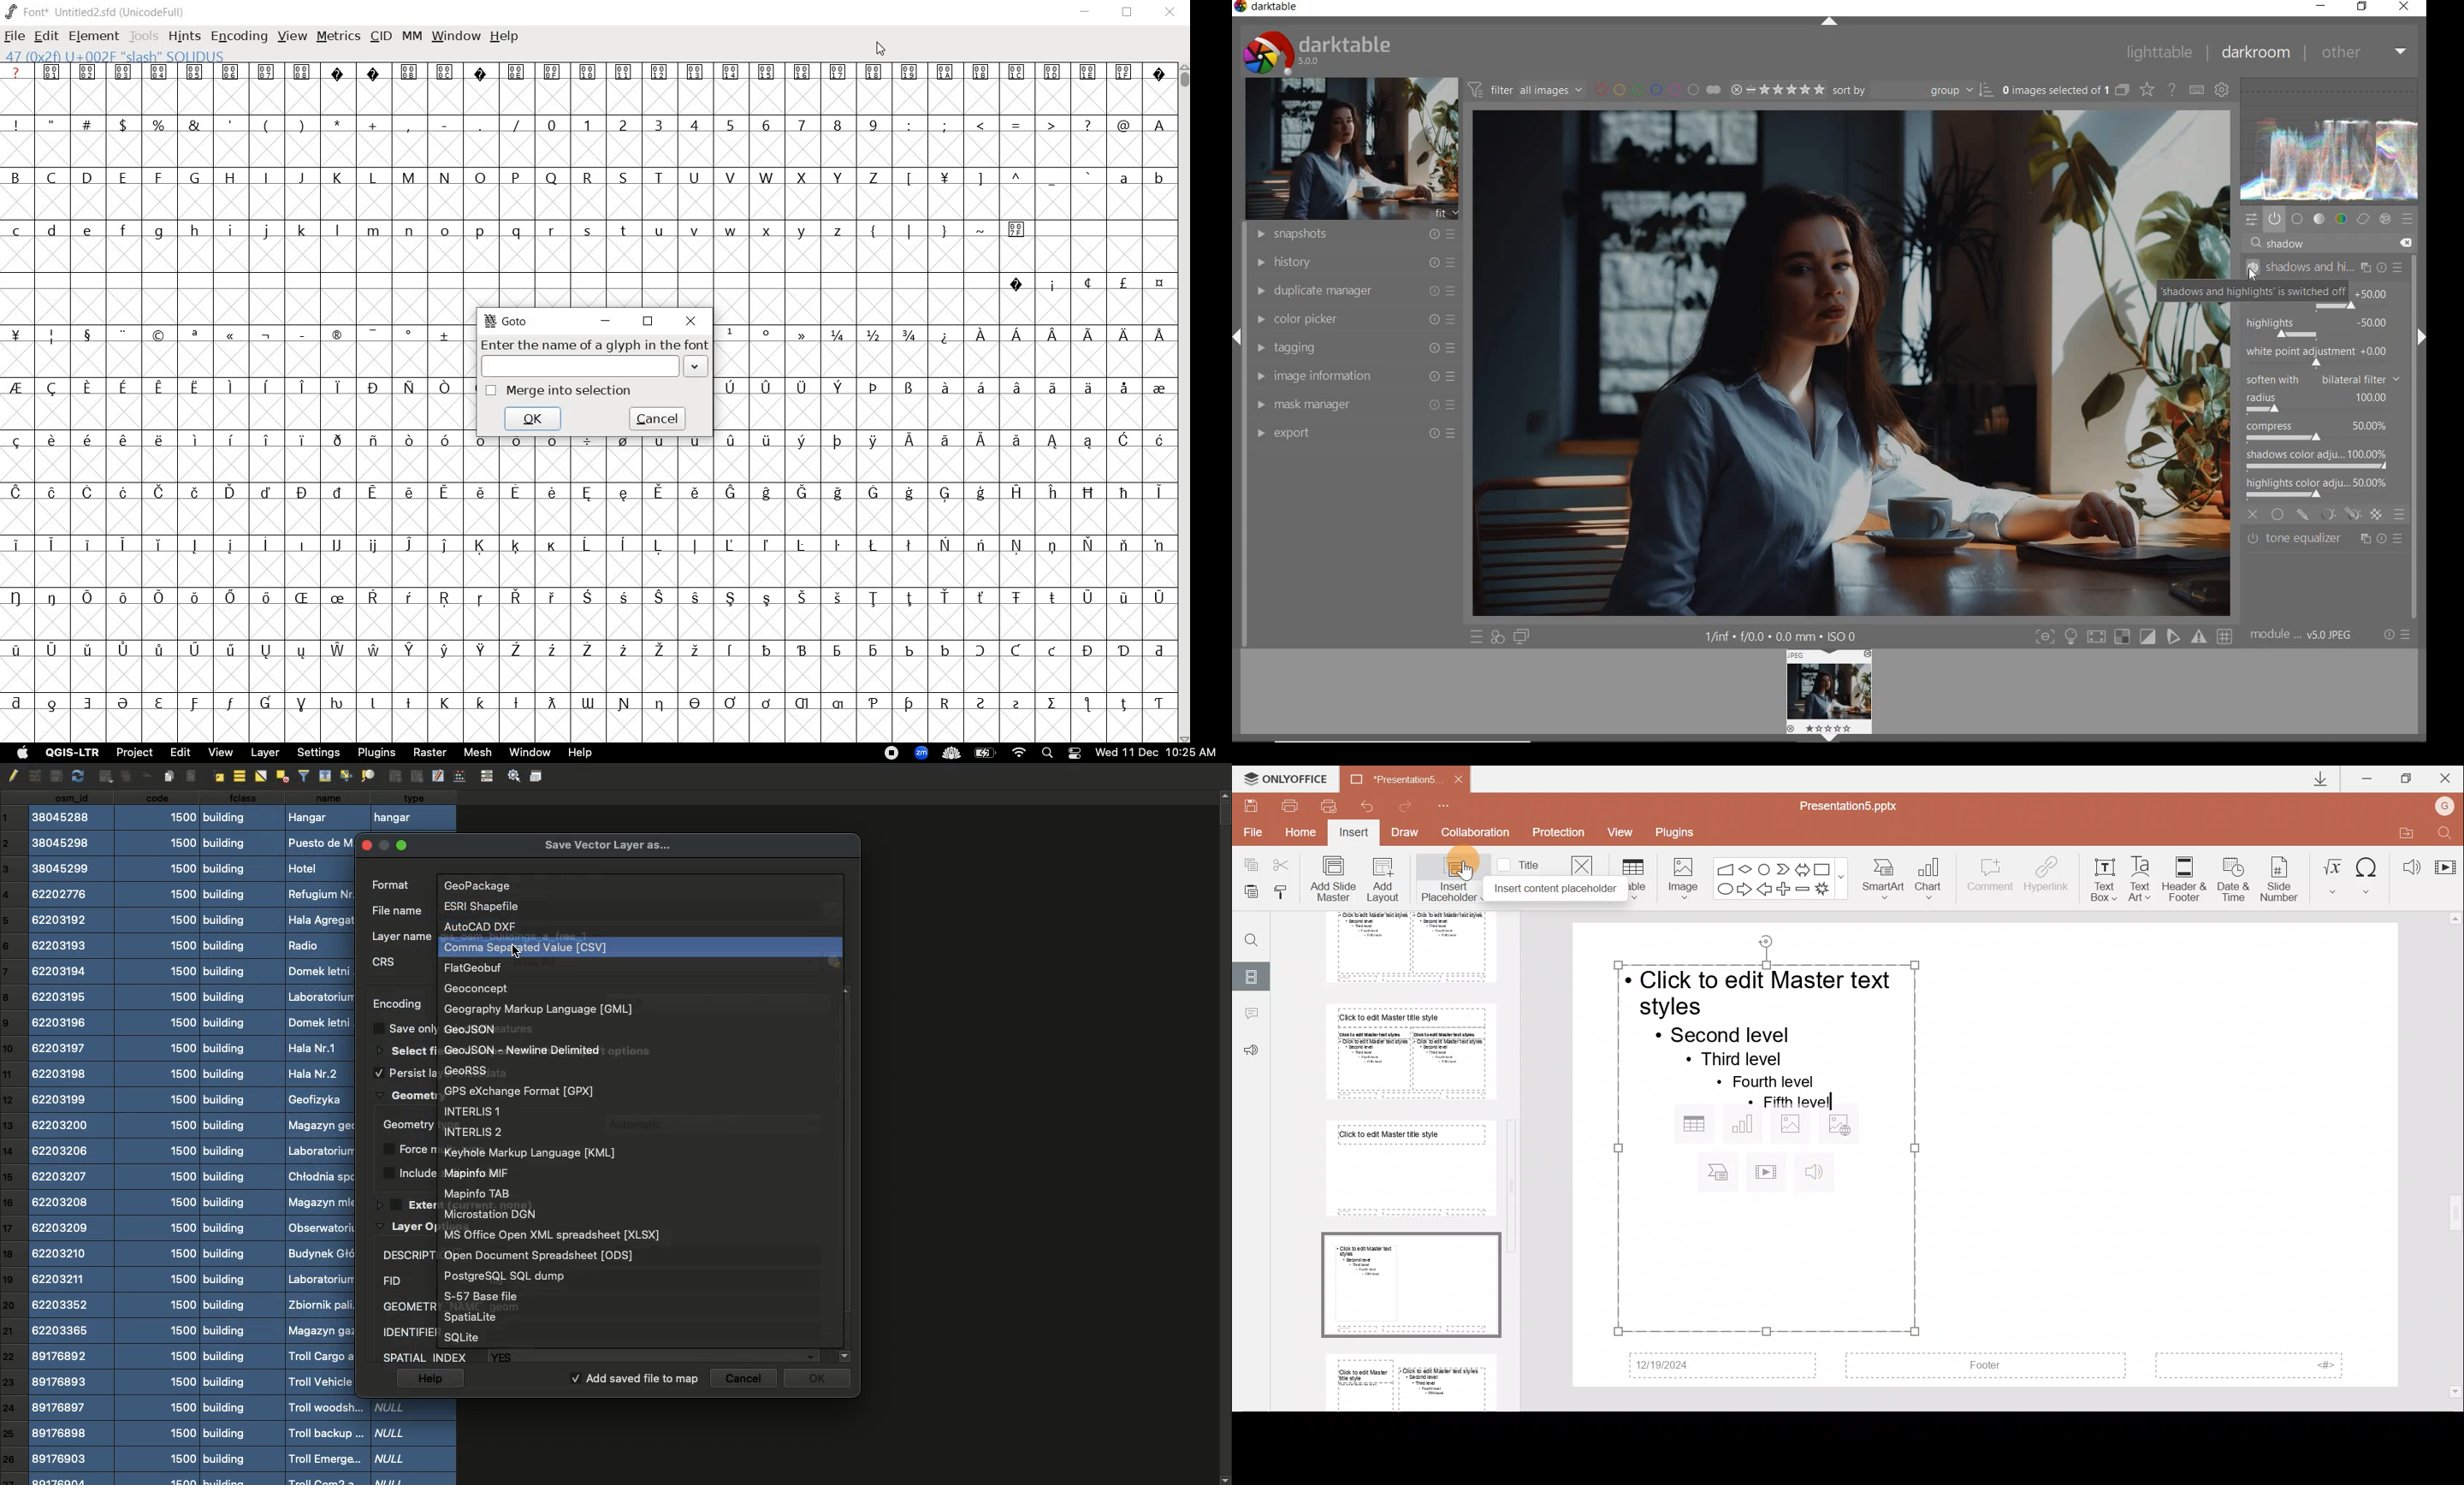  I want to click on Slide 9, so click(1414, 1380).